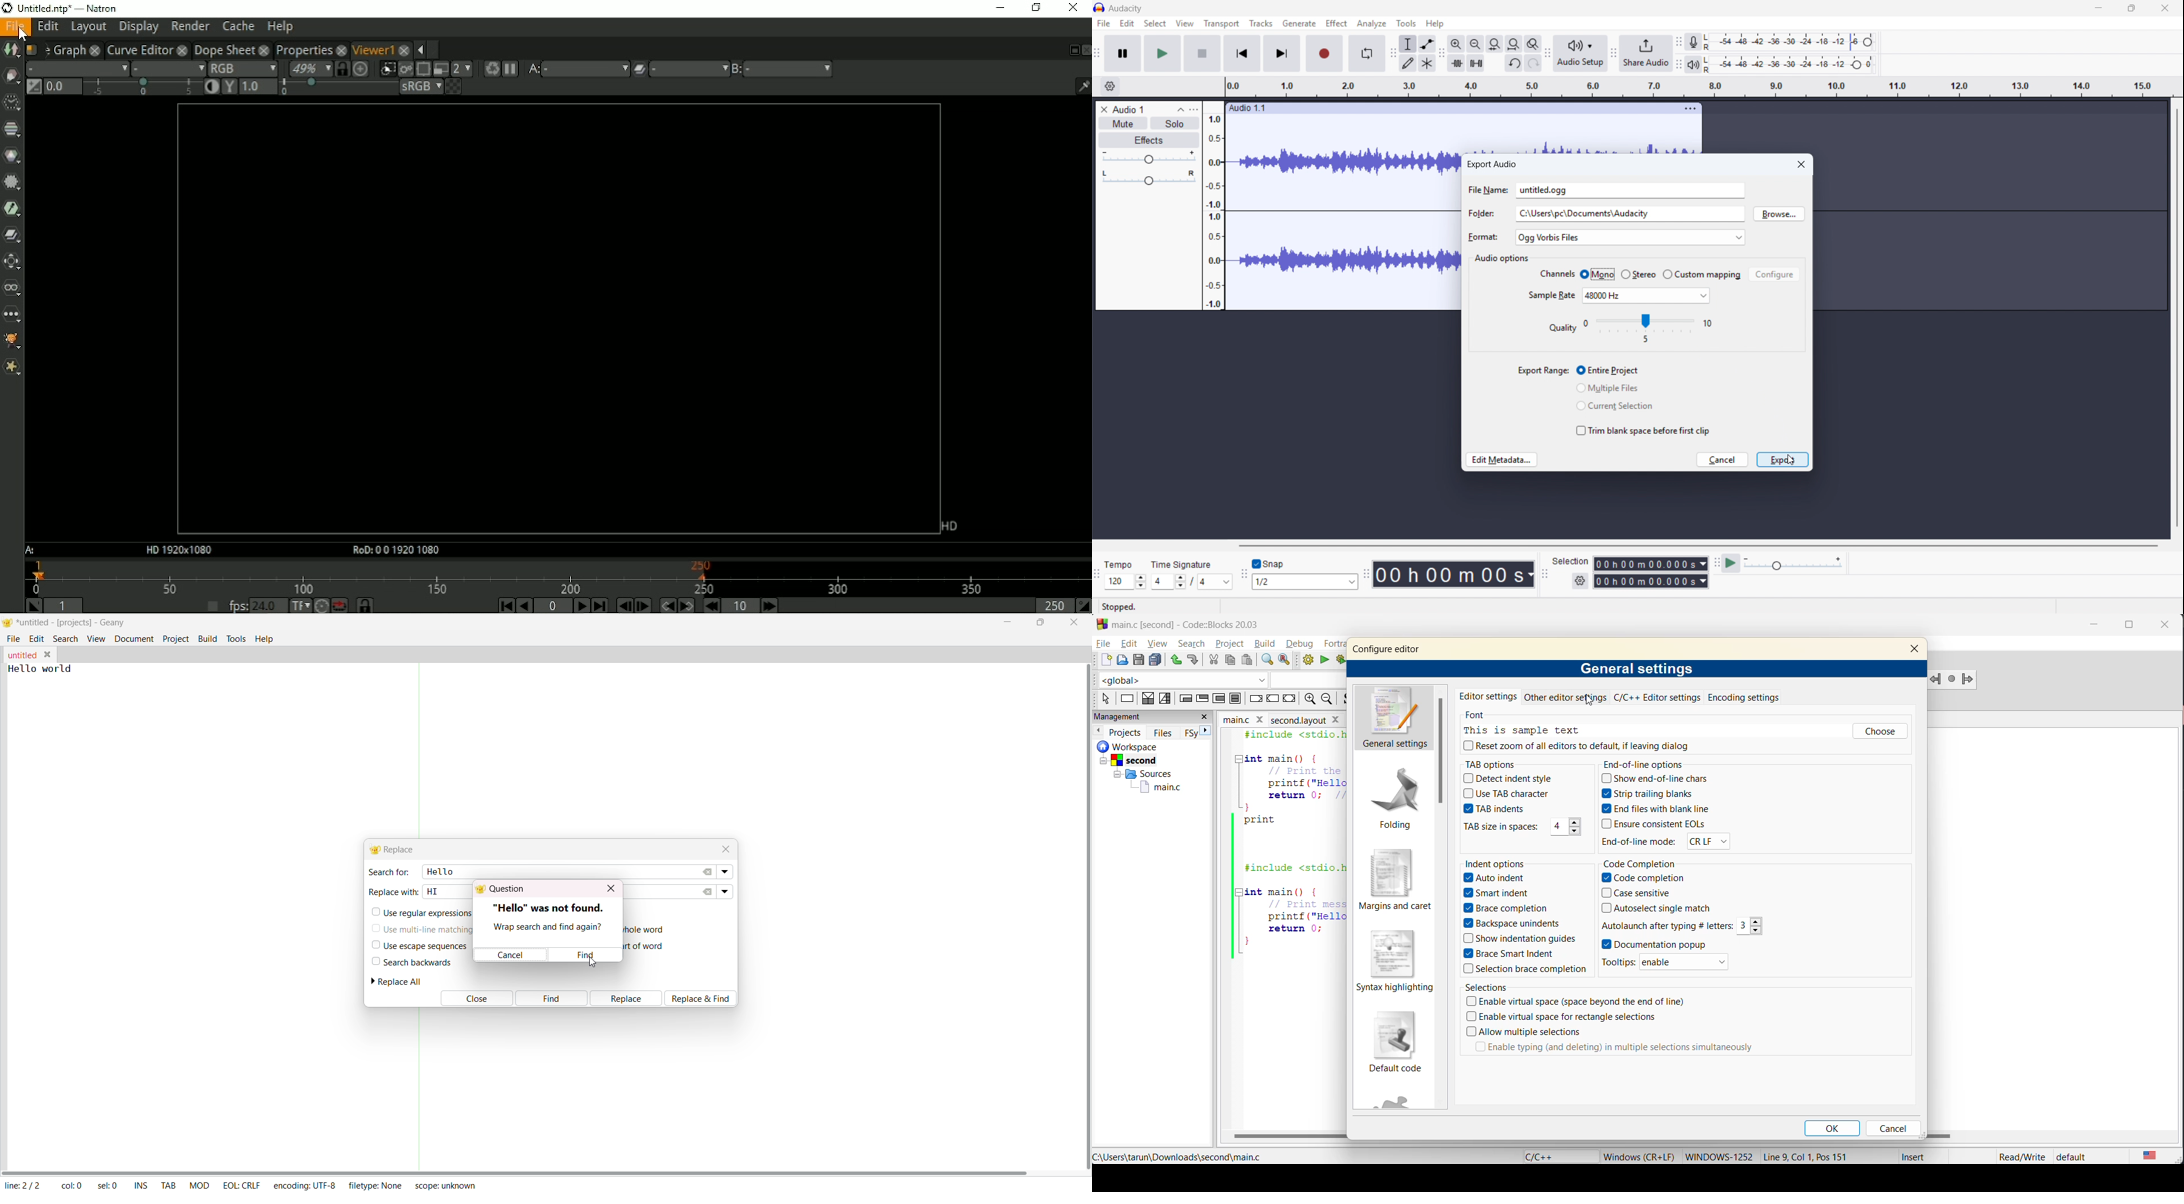 This screenshot has height=1204, width=2184. Describe the element at coordinates (1571, 561) in the screenshot. I see `selection` at that location.